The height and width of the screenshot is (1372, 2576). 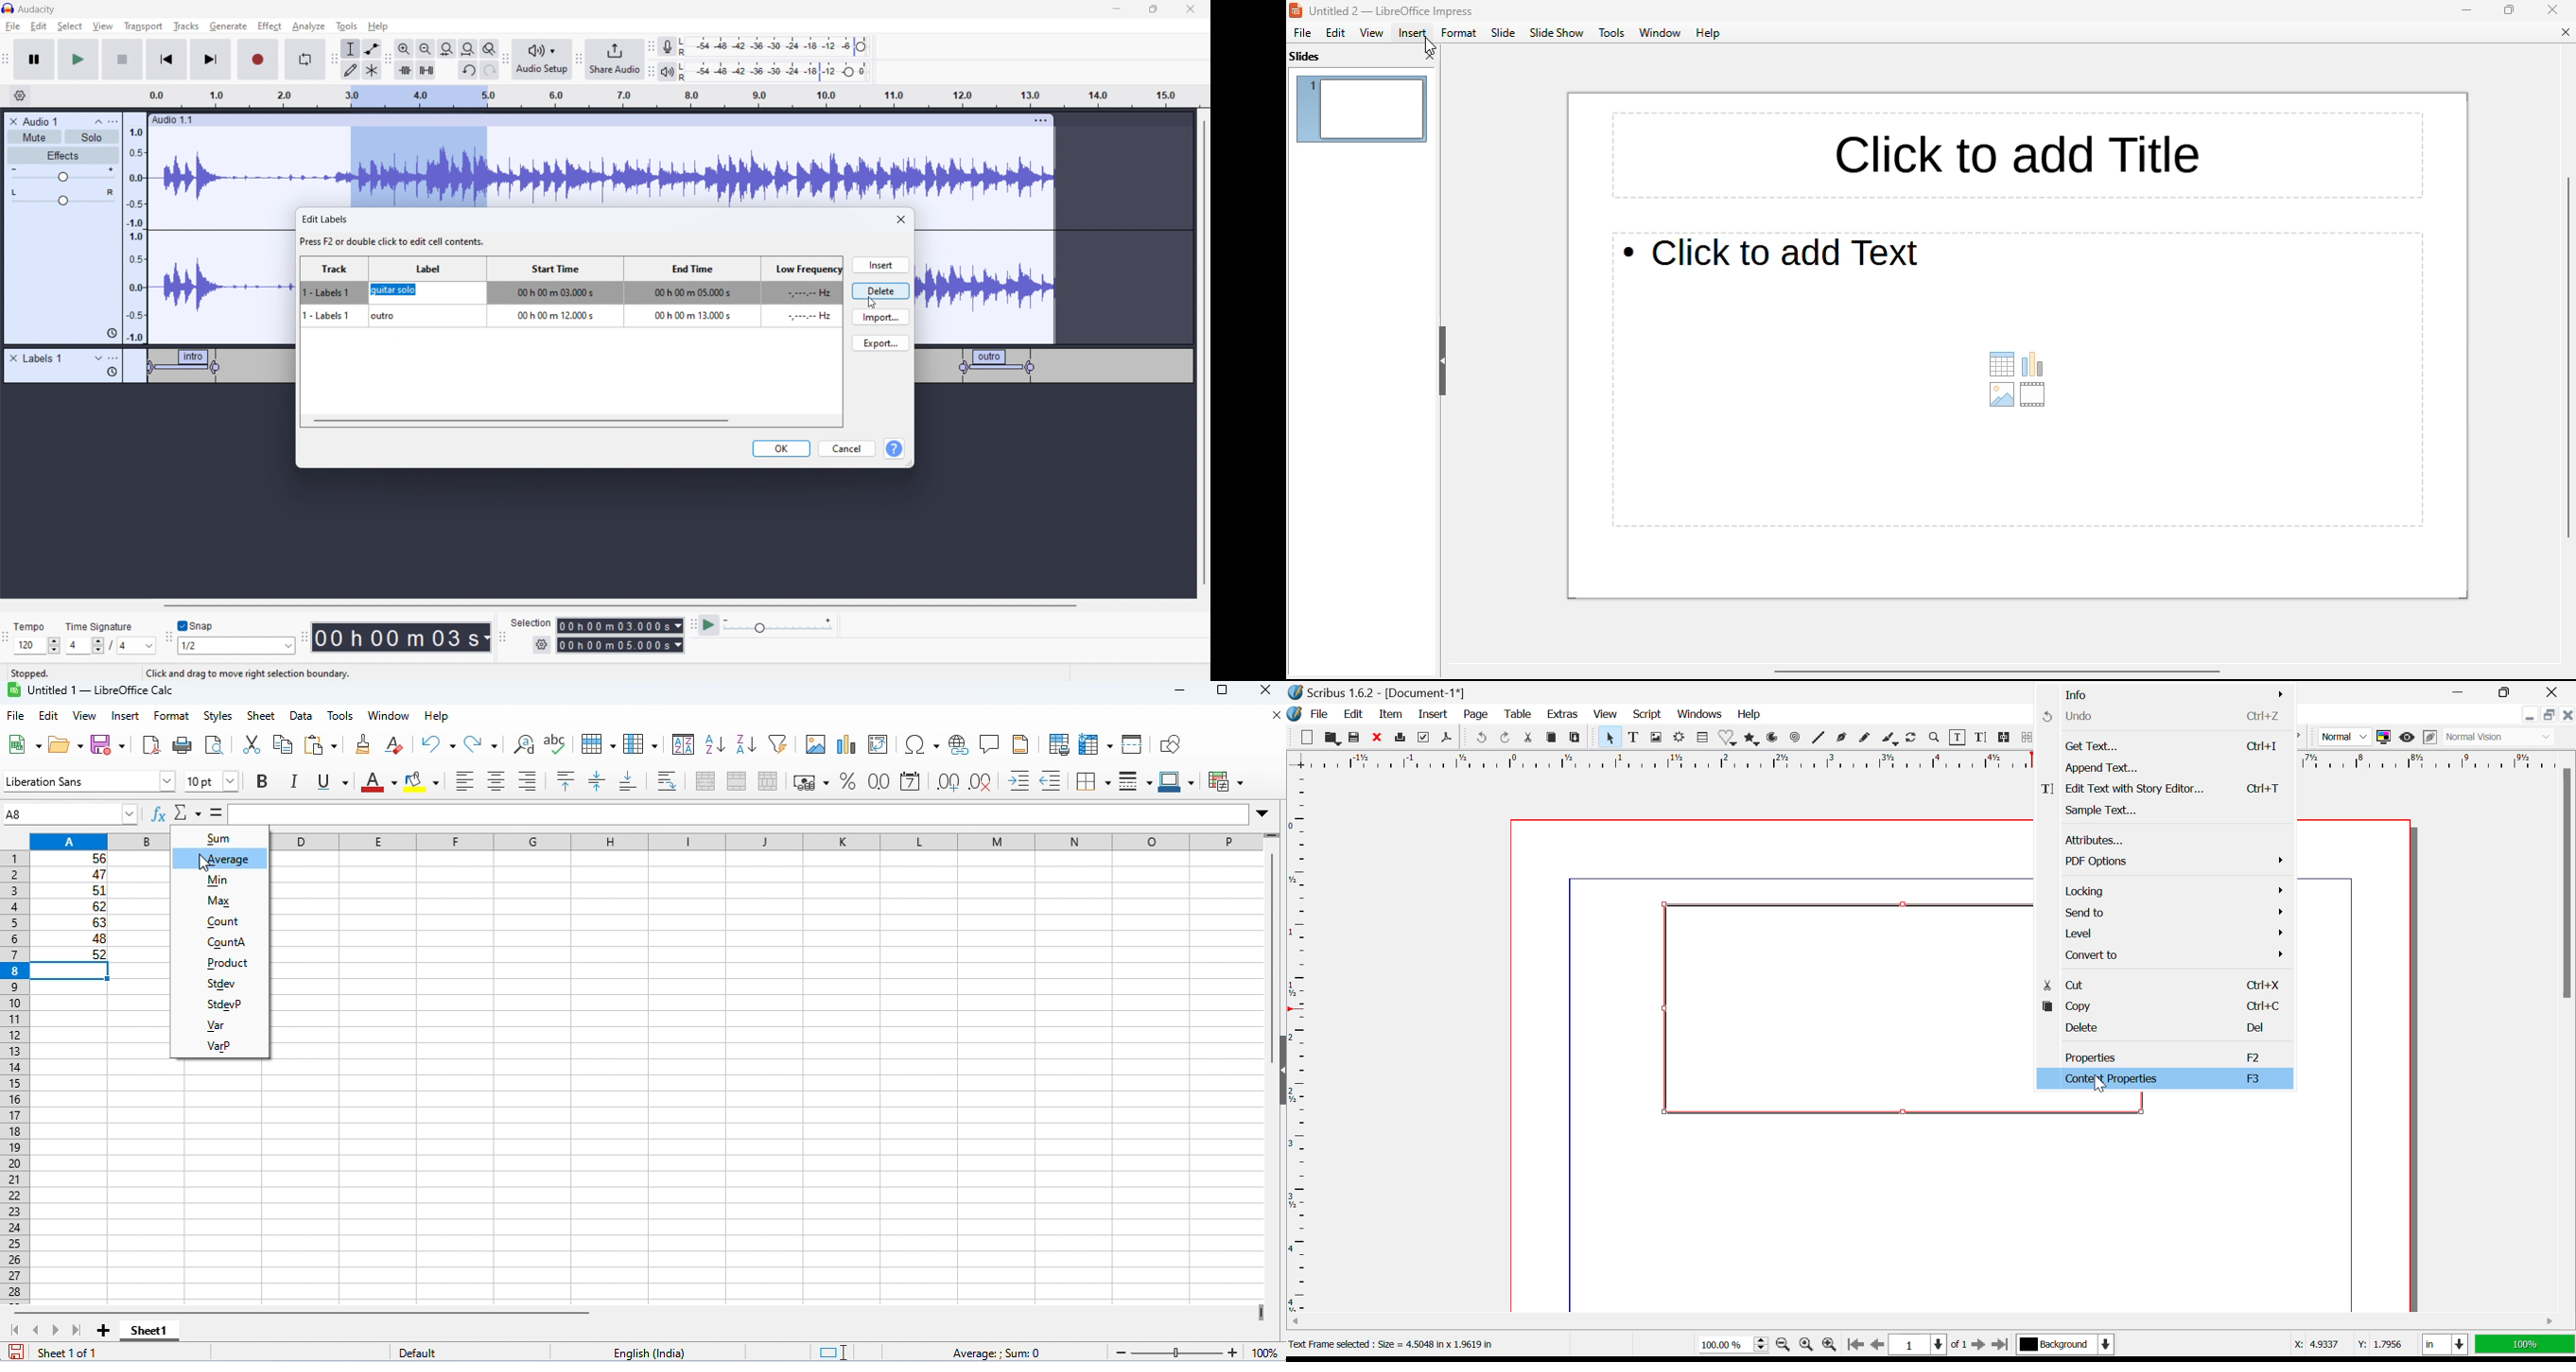 What do you see at coordinates (2021, 155) in the screenshot?
I see `title` at bounding box center [2021, 155].